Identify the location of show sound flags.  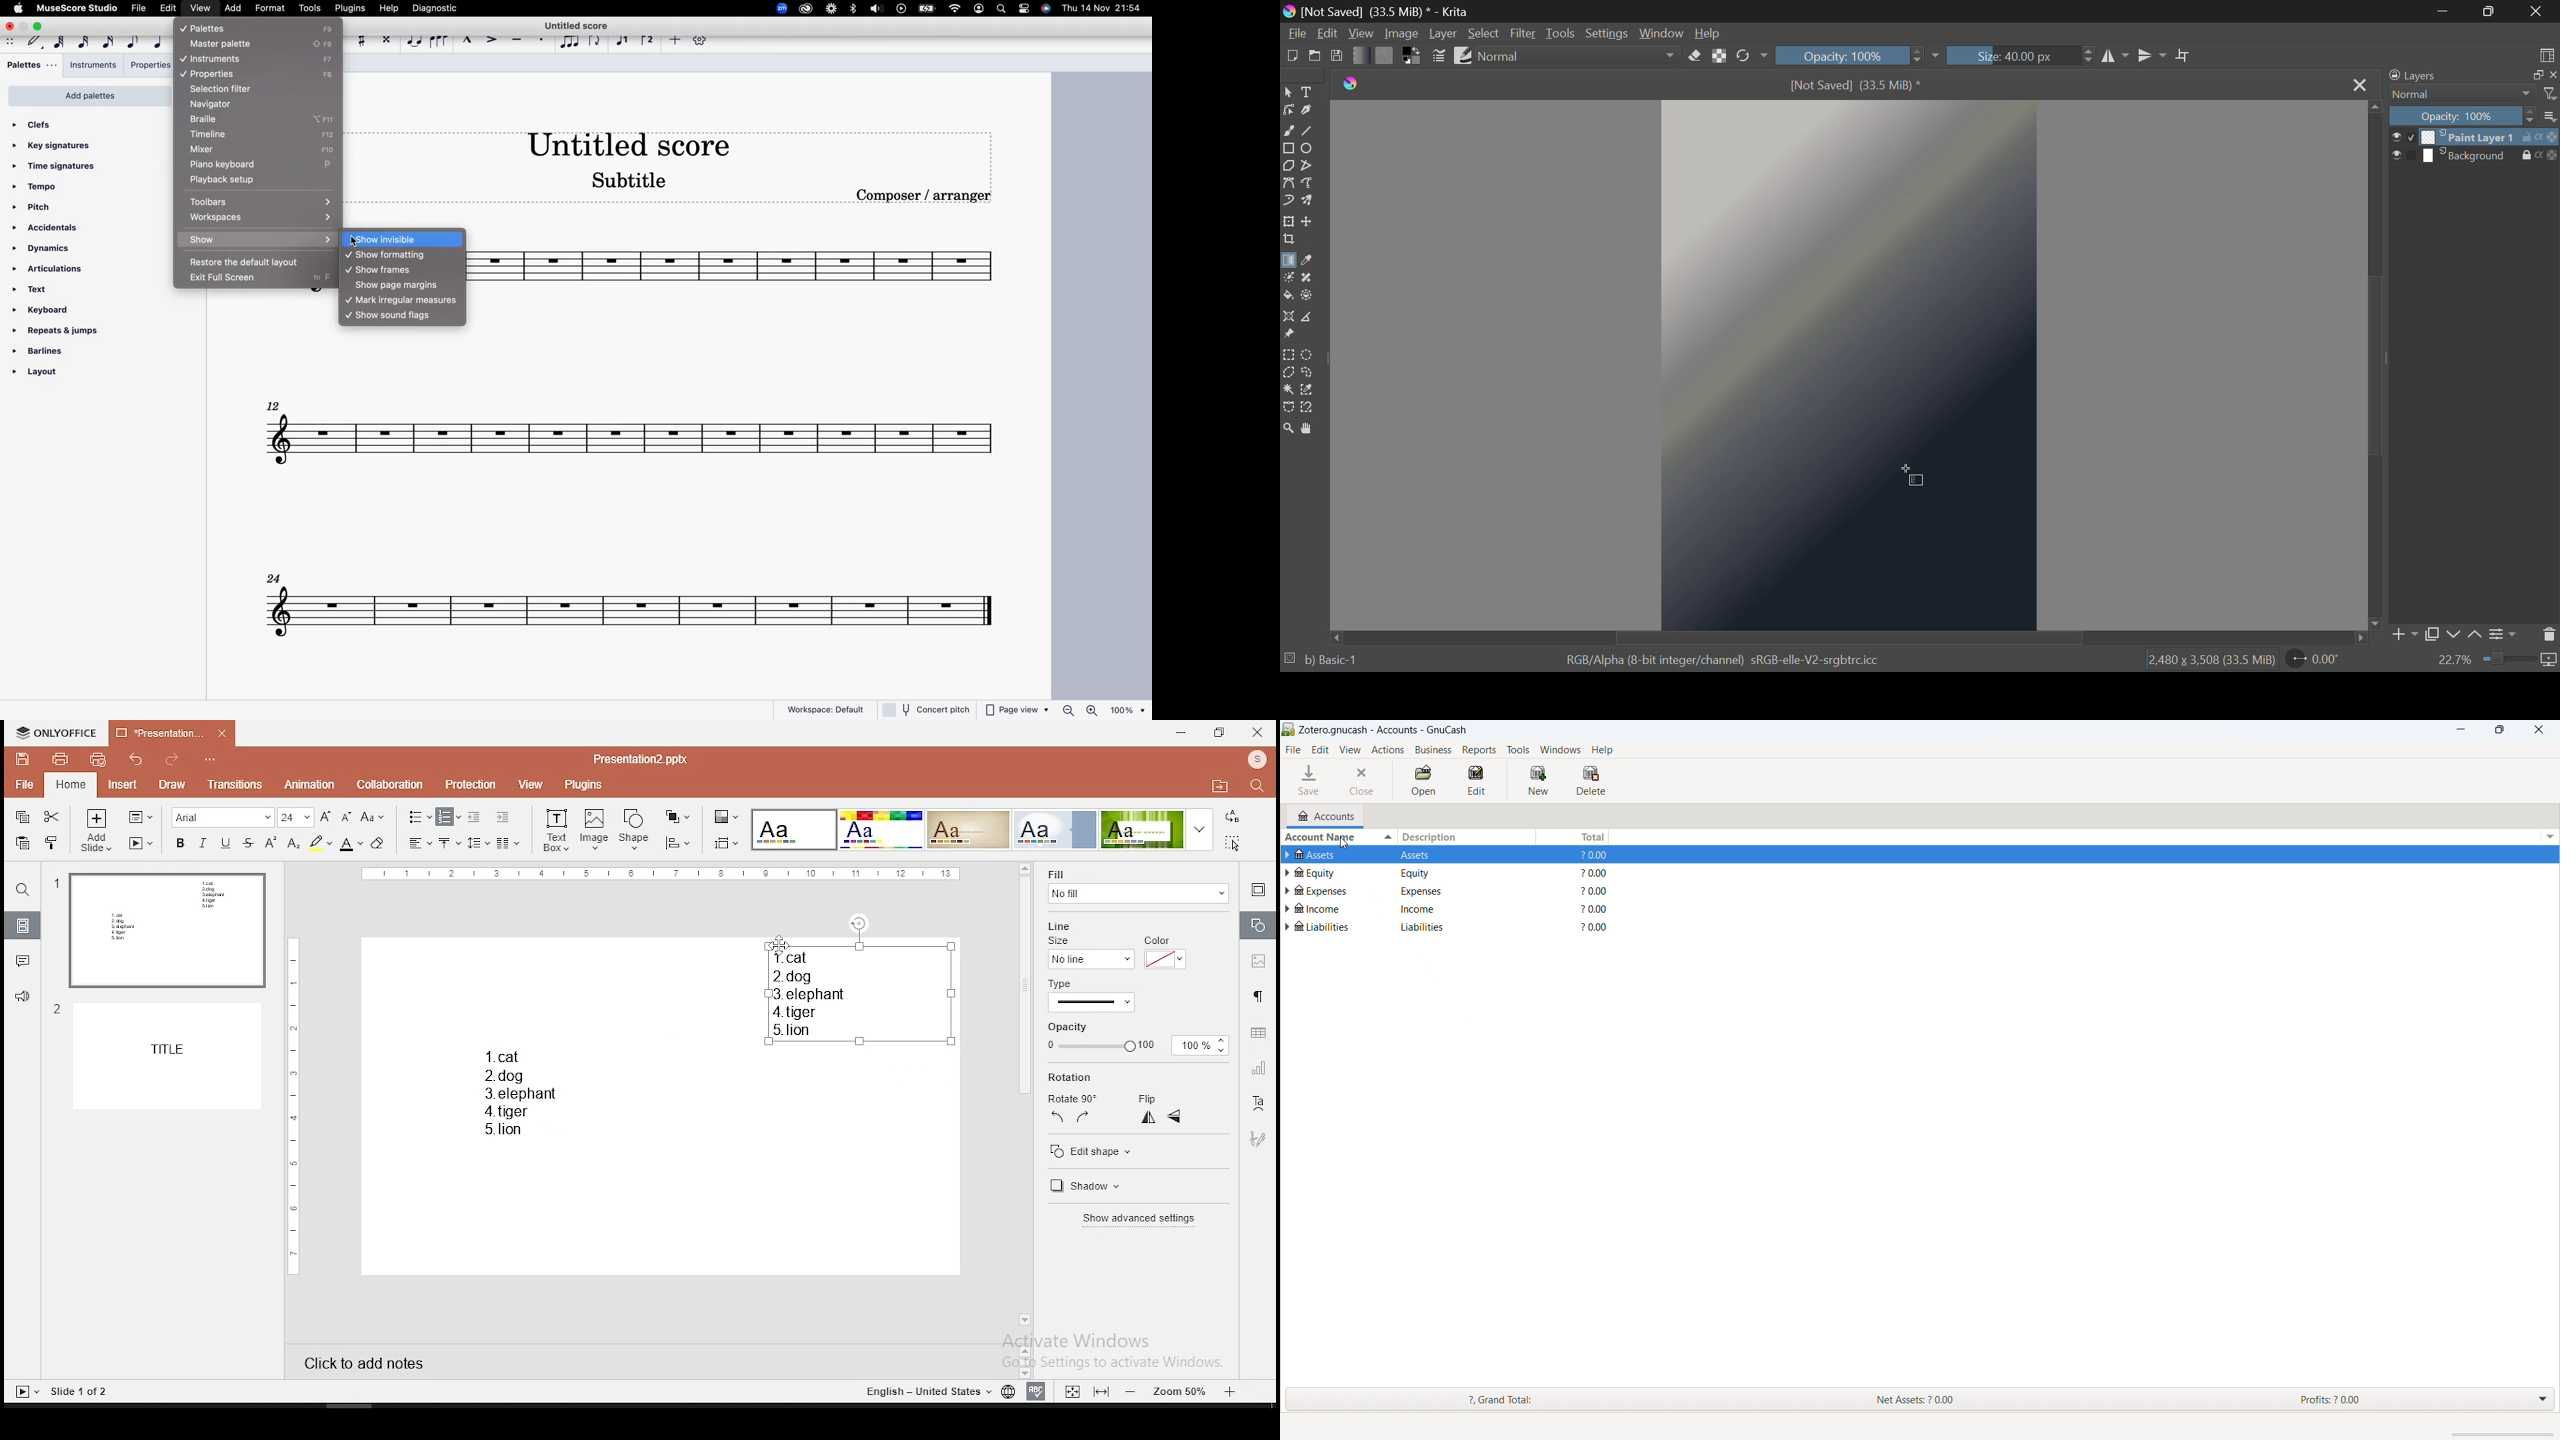
(405, 316).